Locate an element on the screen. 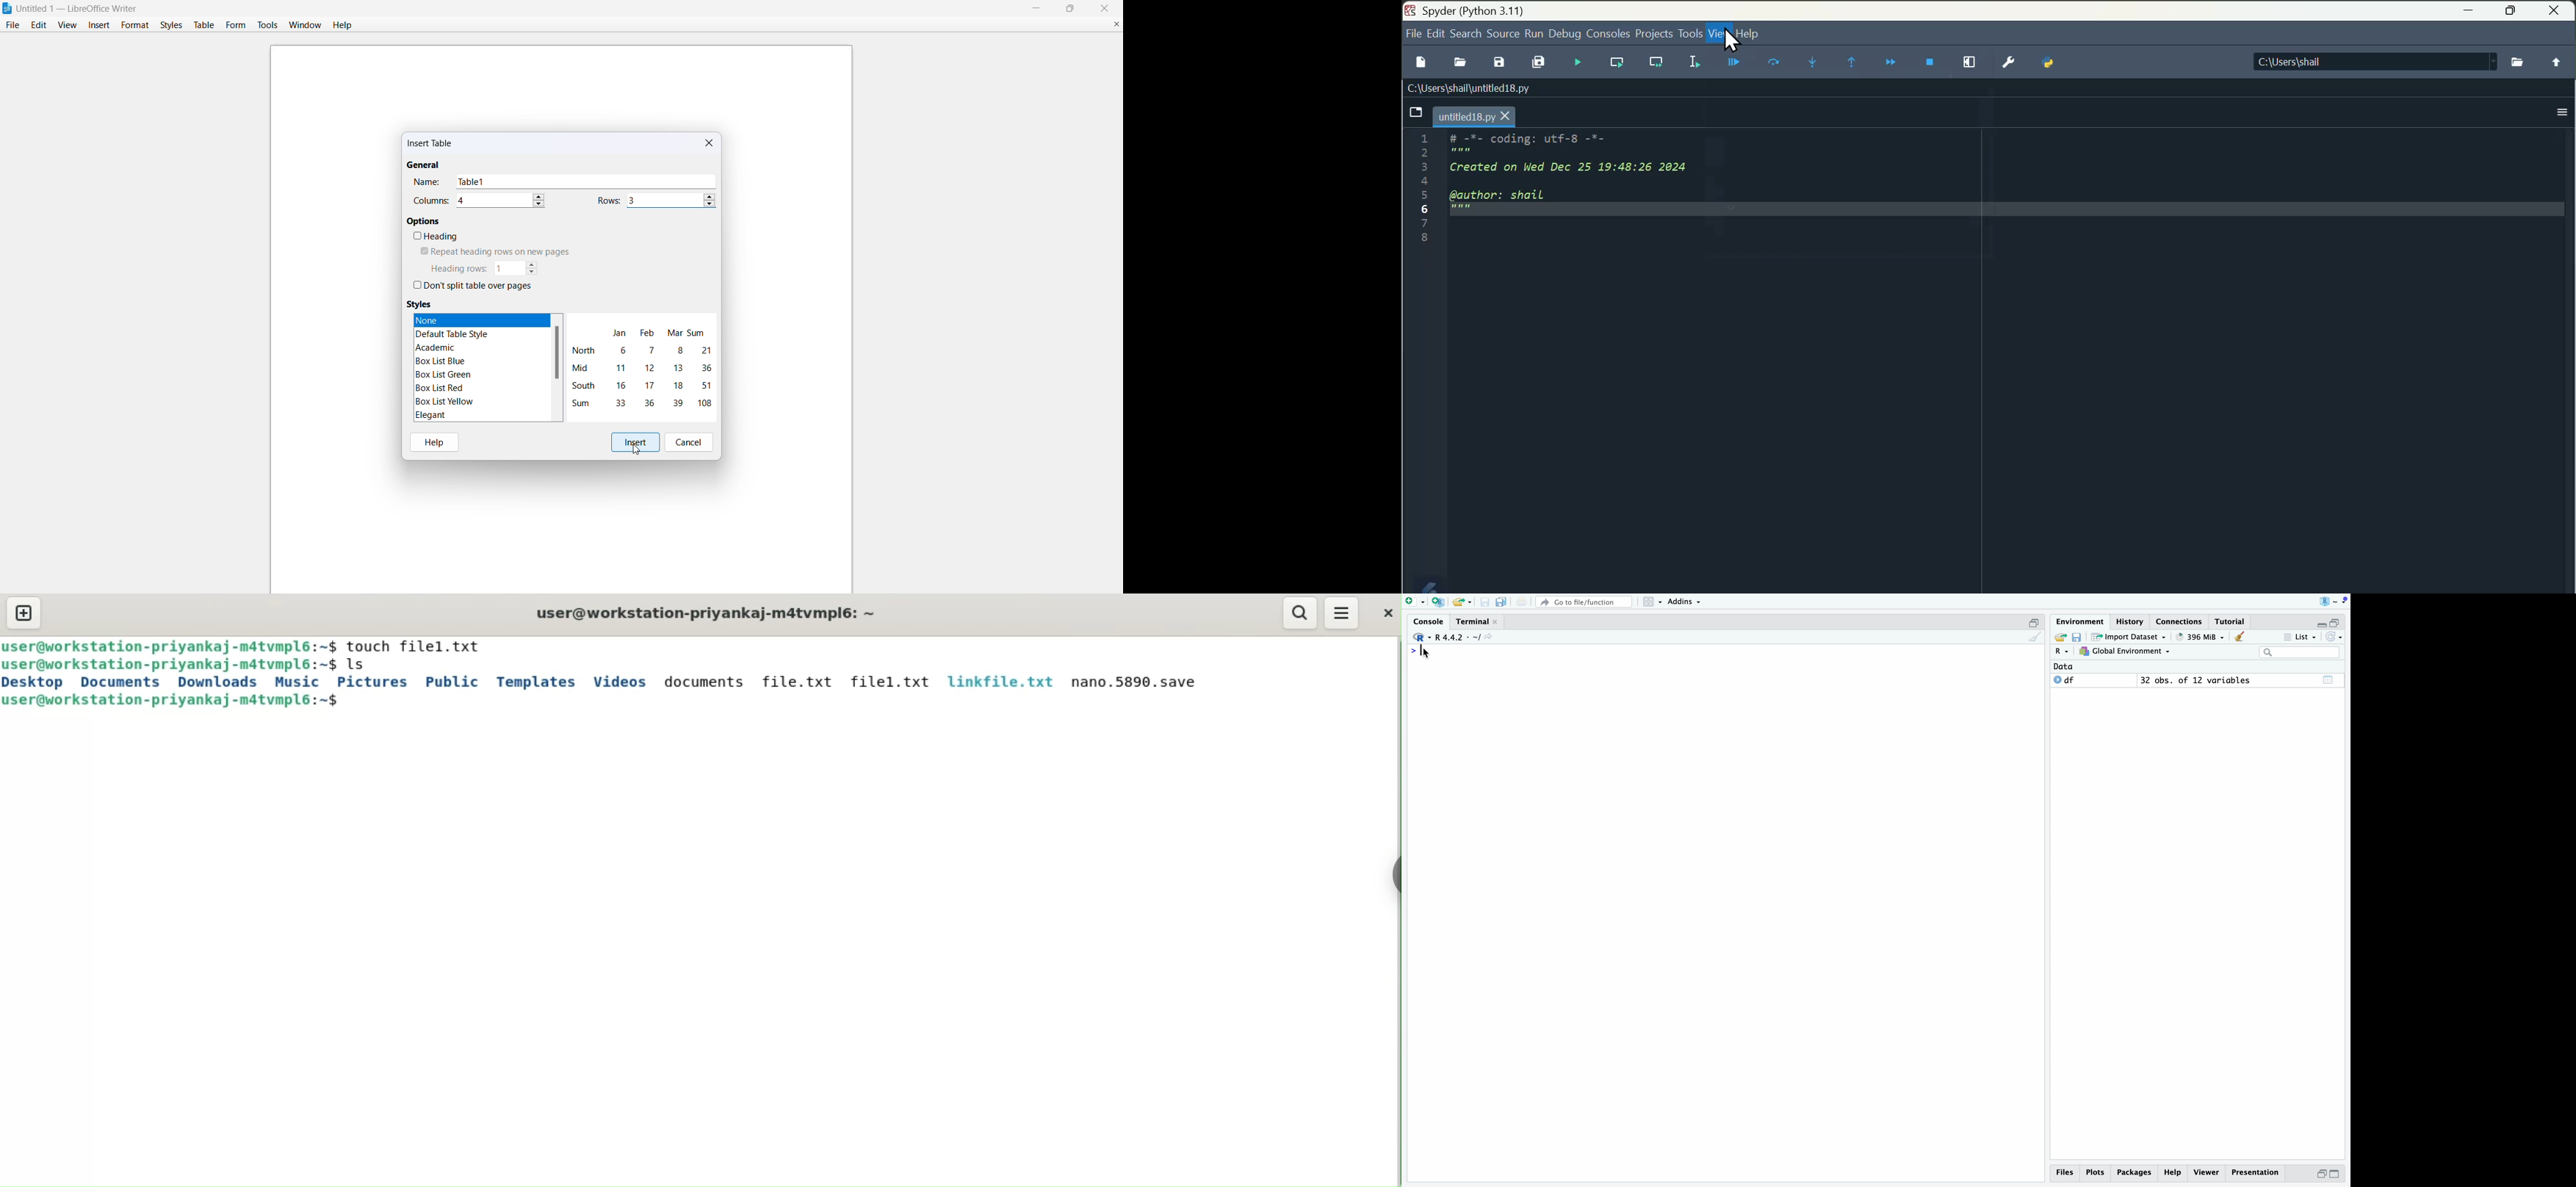 Image resolution: width=2576 pixels, height=1204 pixels. history is located at coordinates (2131, 622).